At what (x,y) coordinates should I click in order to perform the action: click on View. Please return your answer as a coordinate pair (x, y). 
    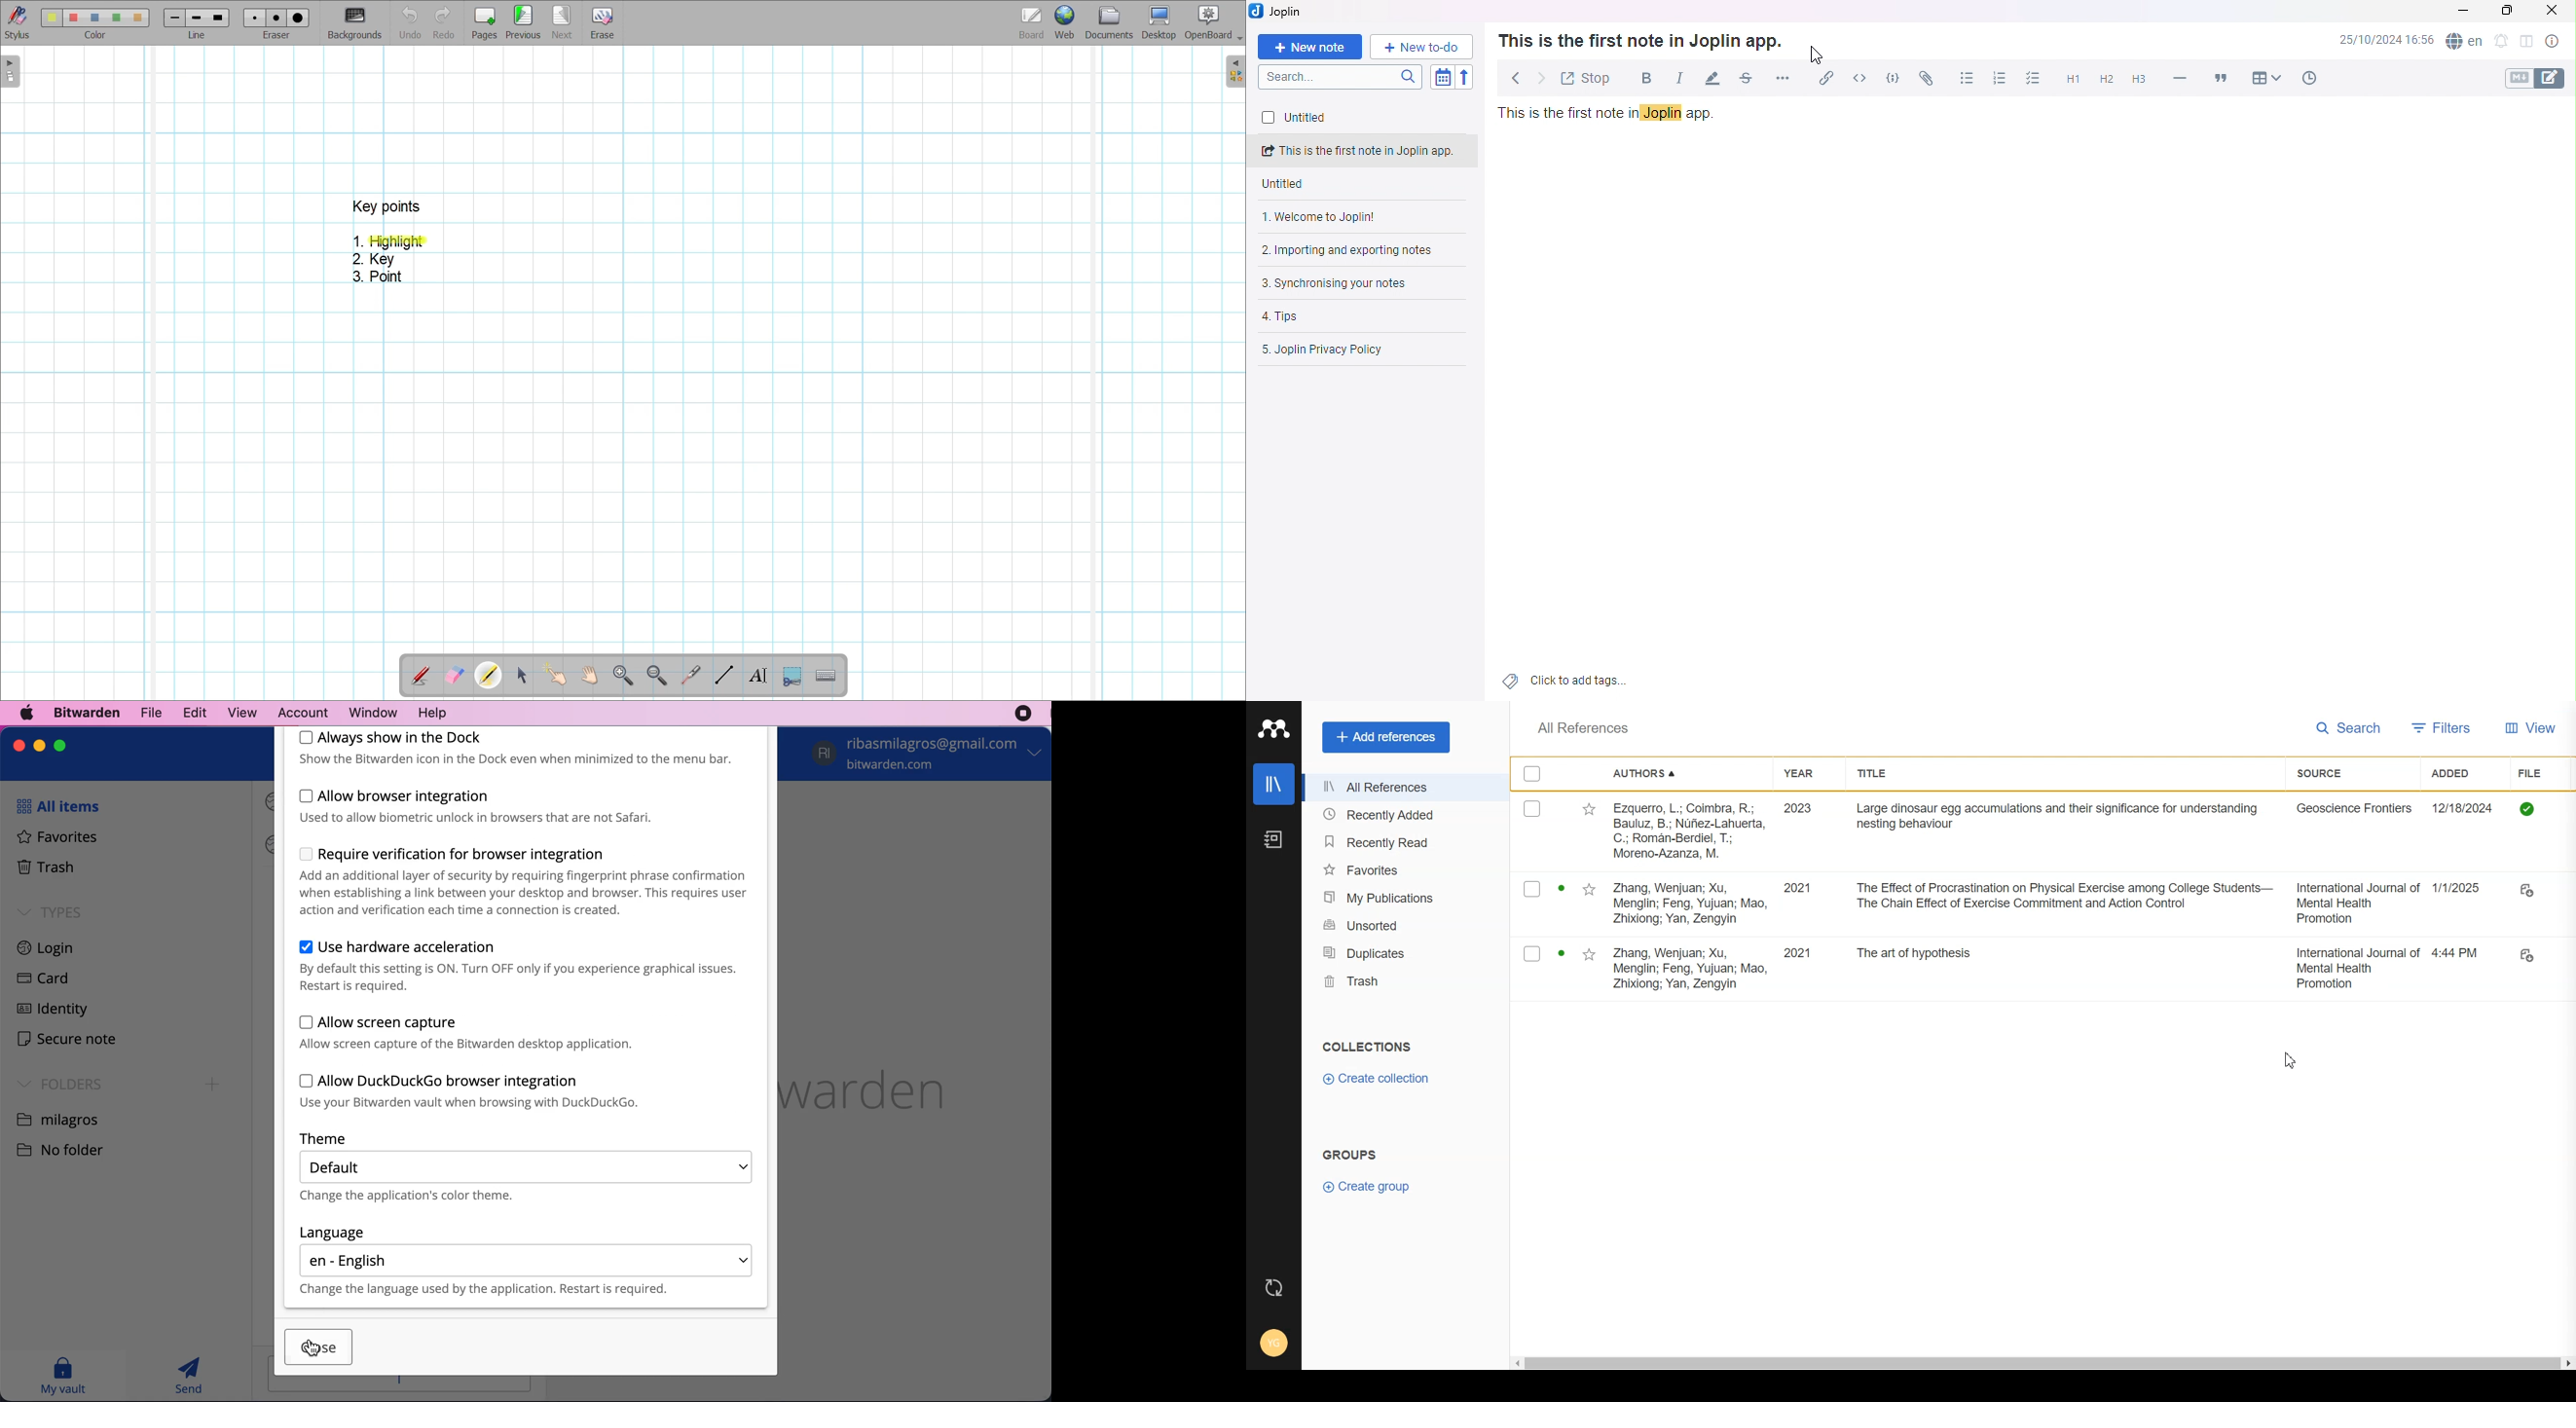
    Looking at the image, I should click on (2530, 728).